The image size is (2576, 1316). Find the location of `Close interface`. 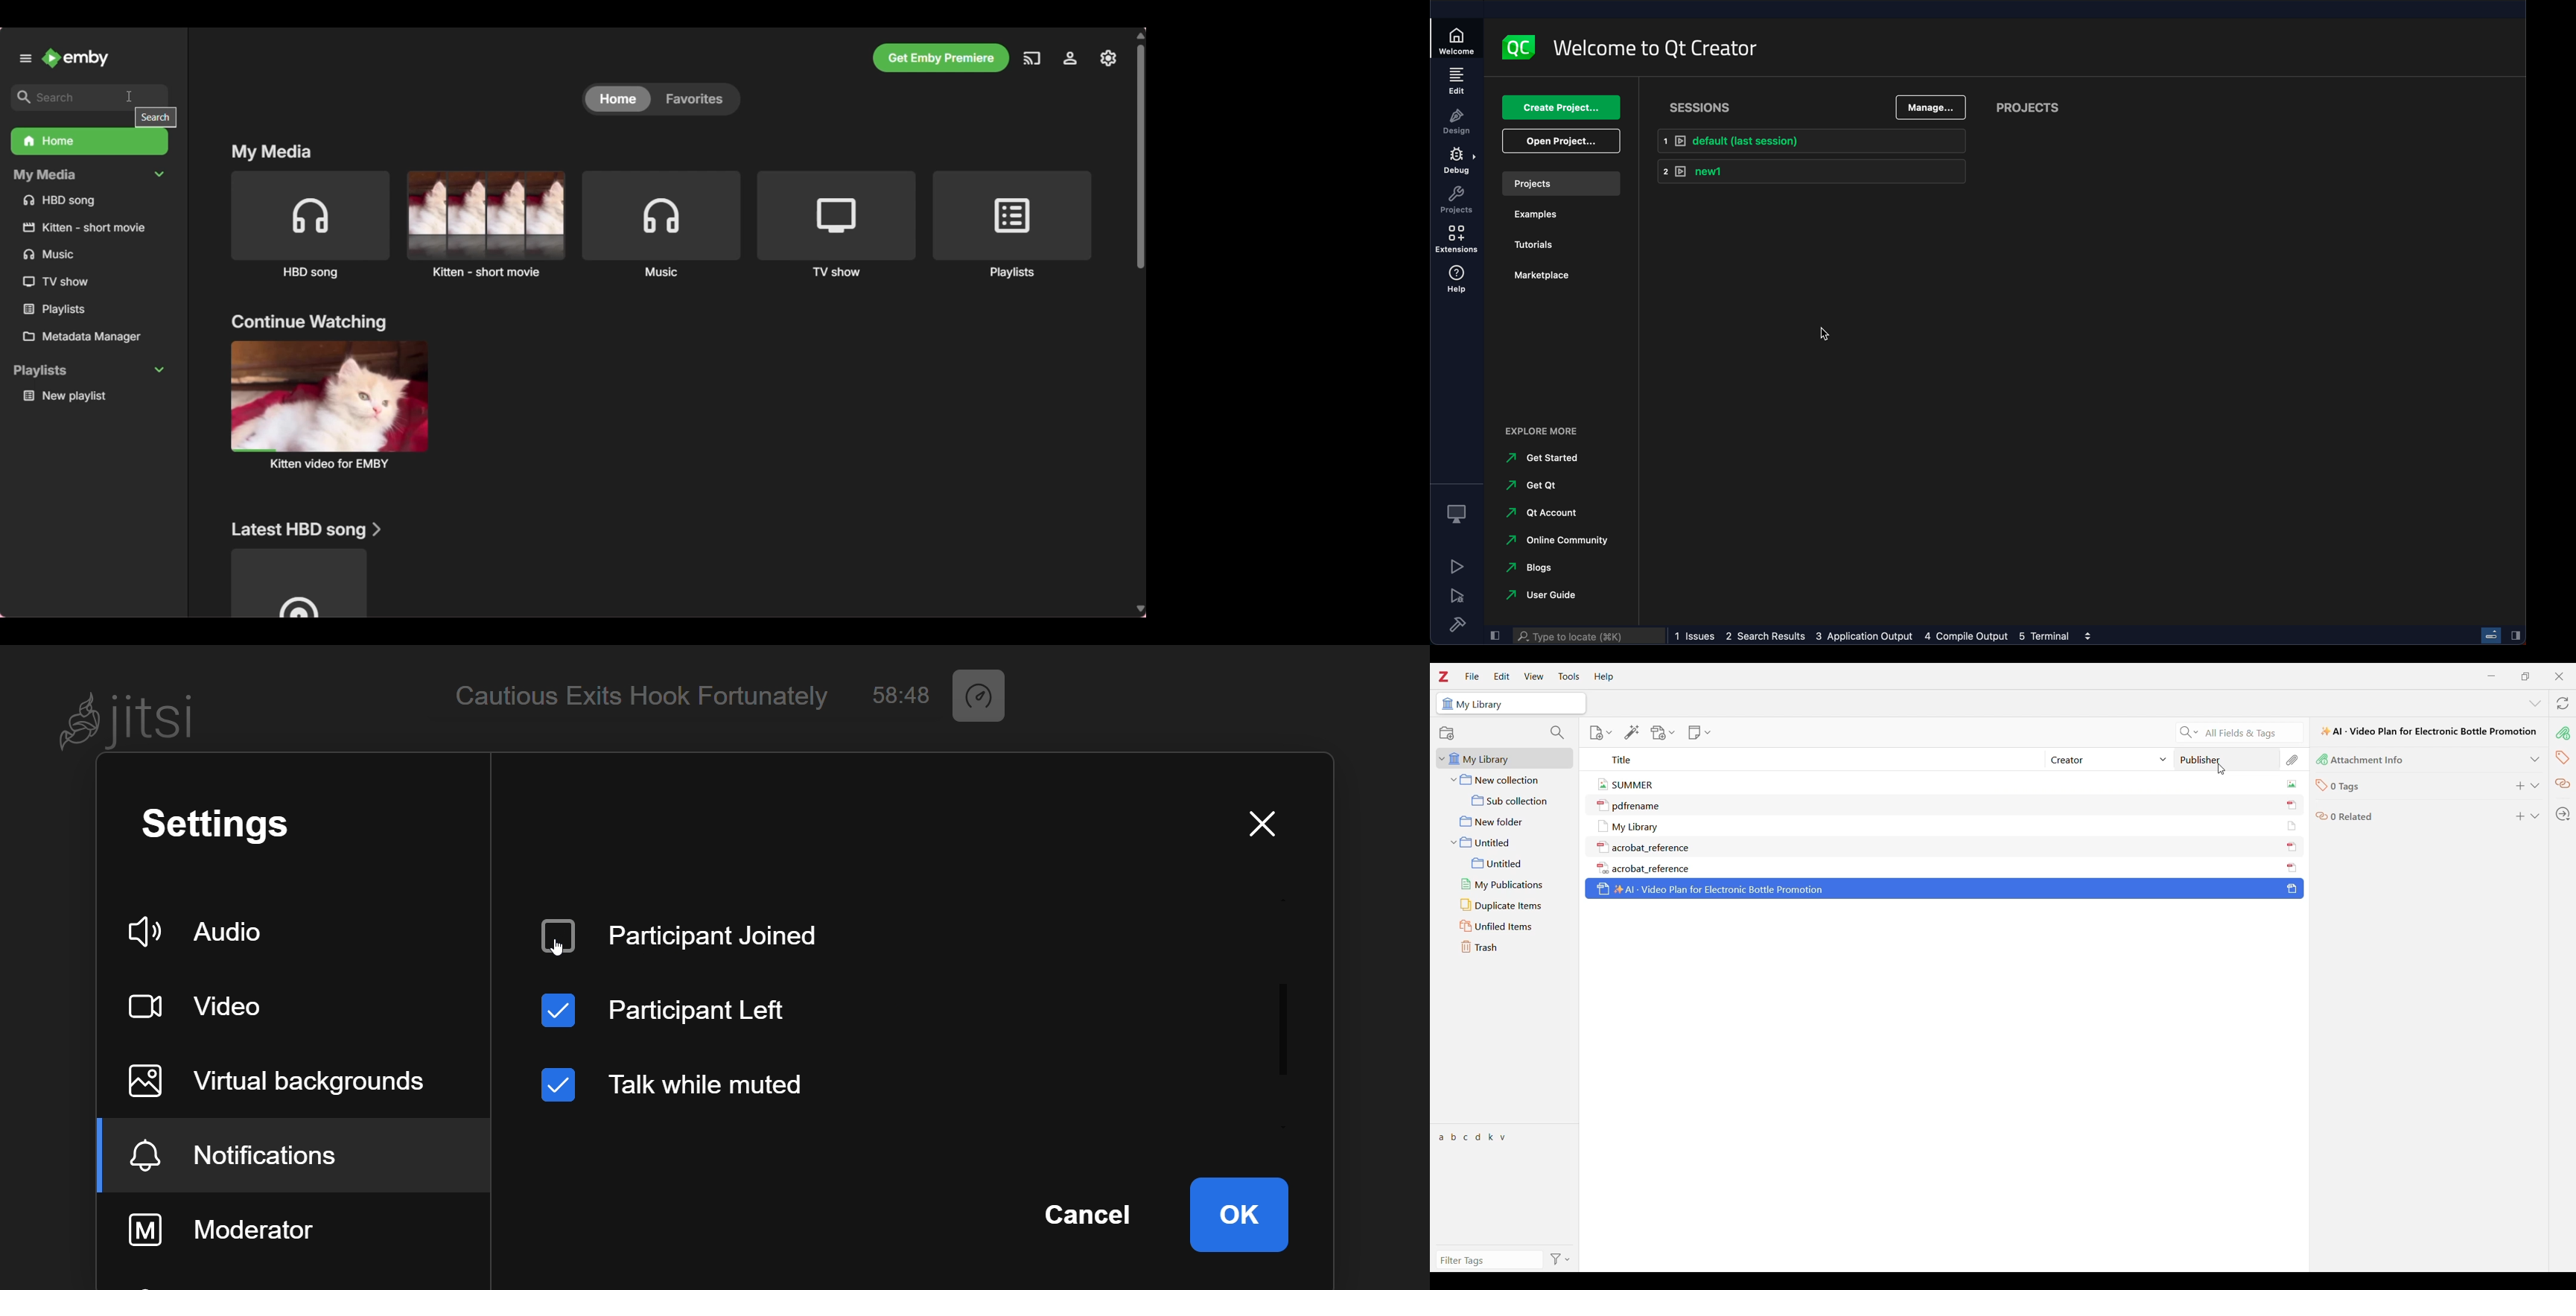

Close interface is located at coordinates (2560, 677).